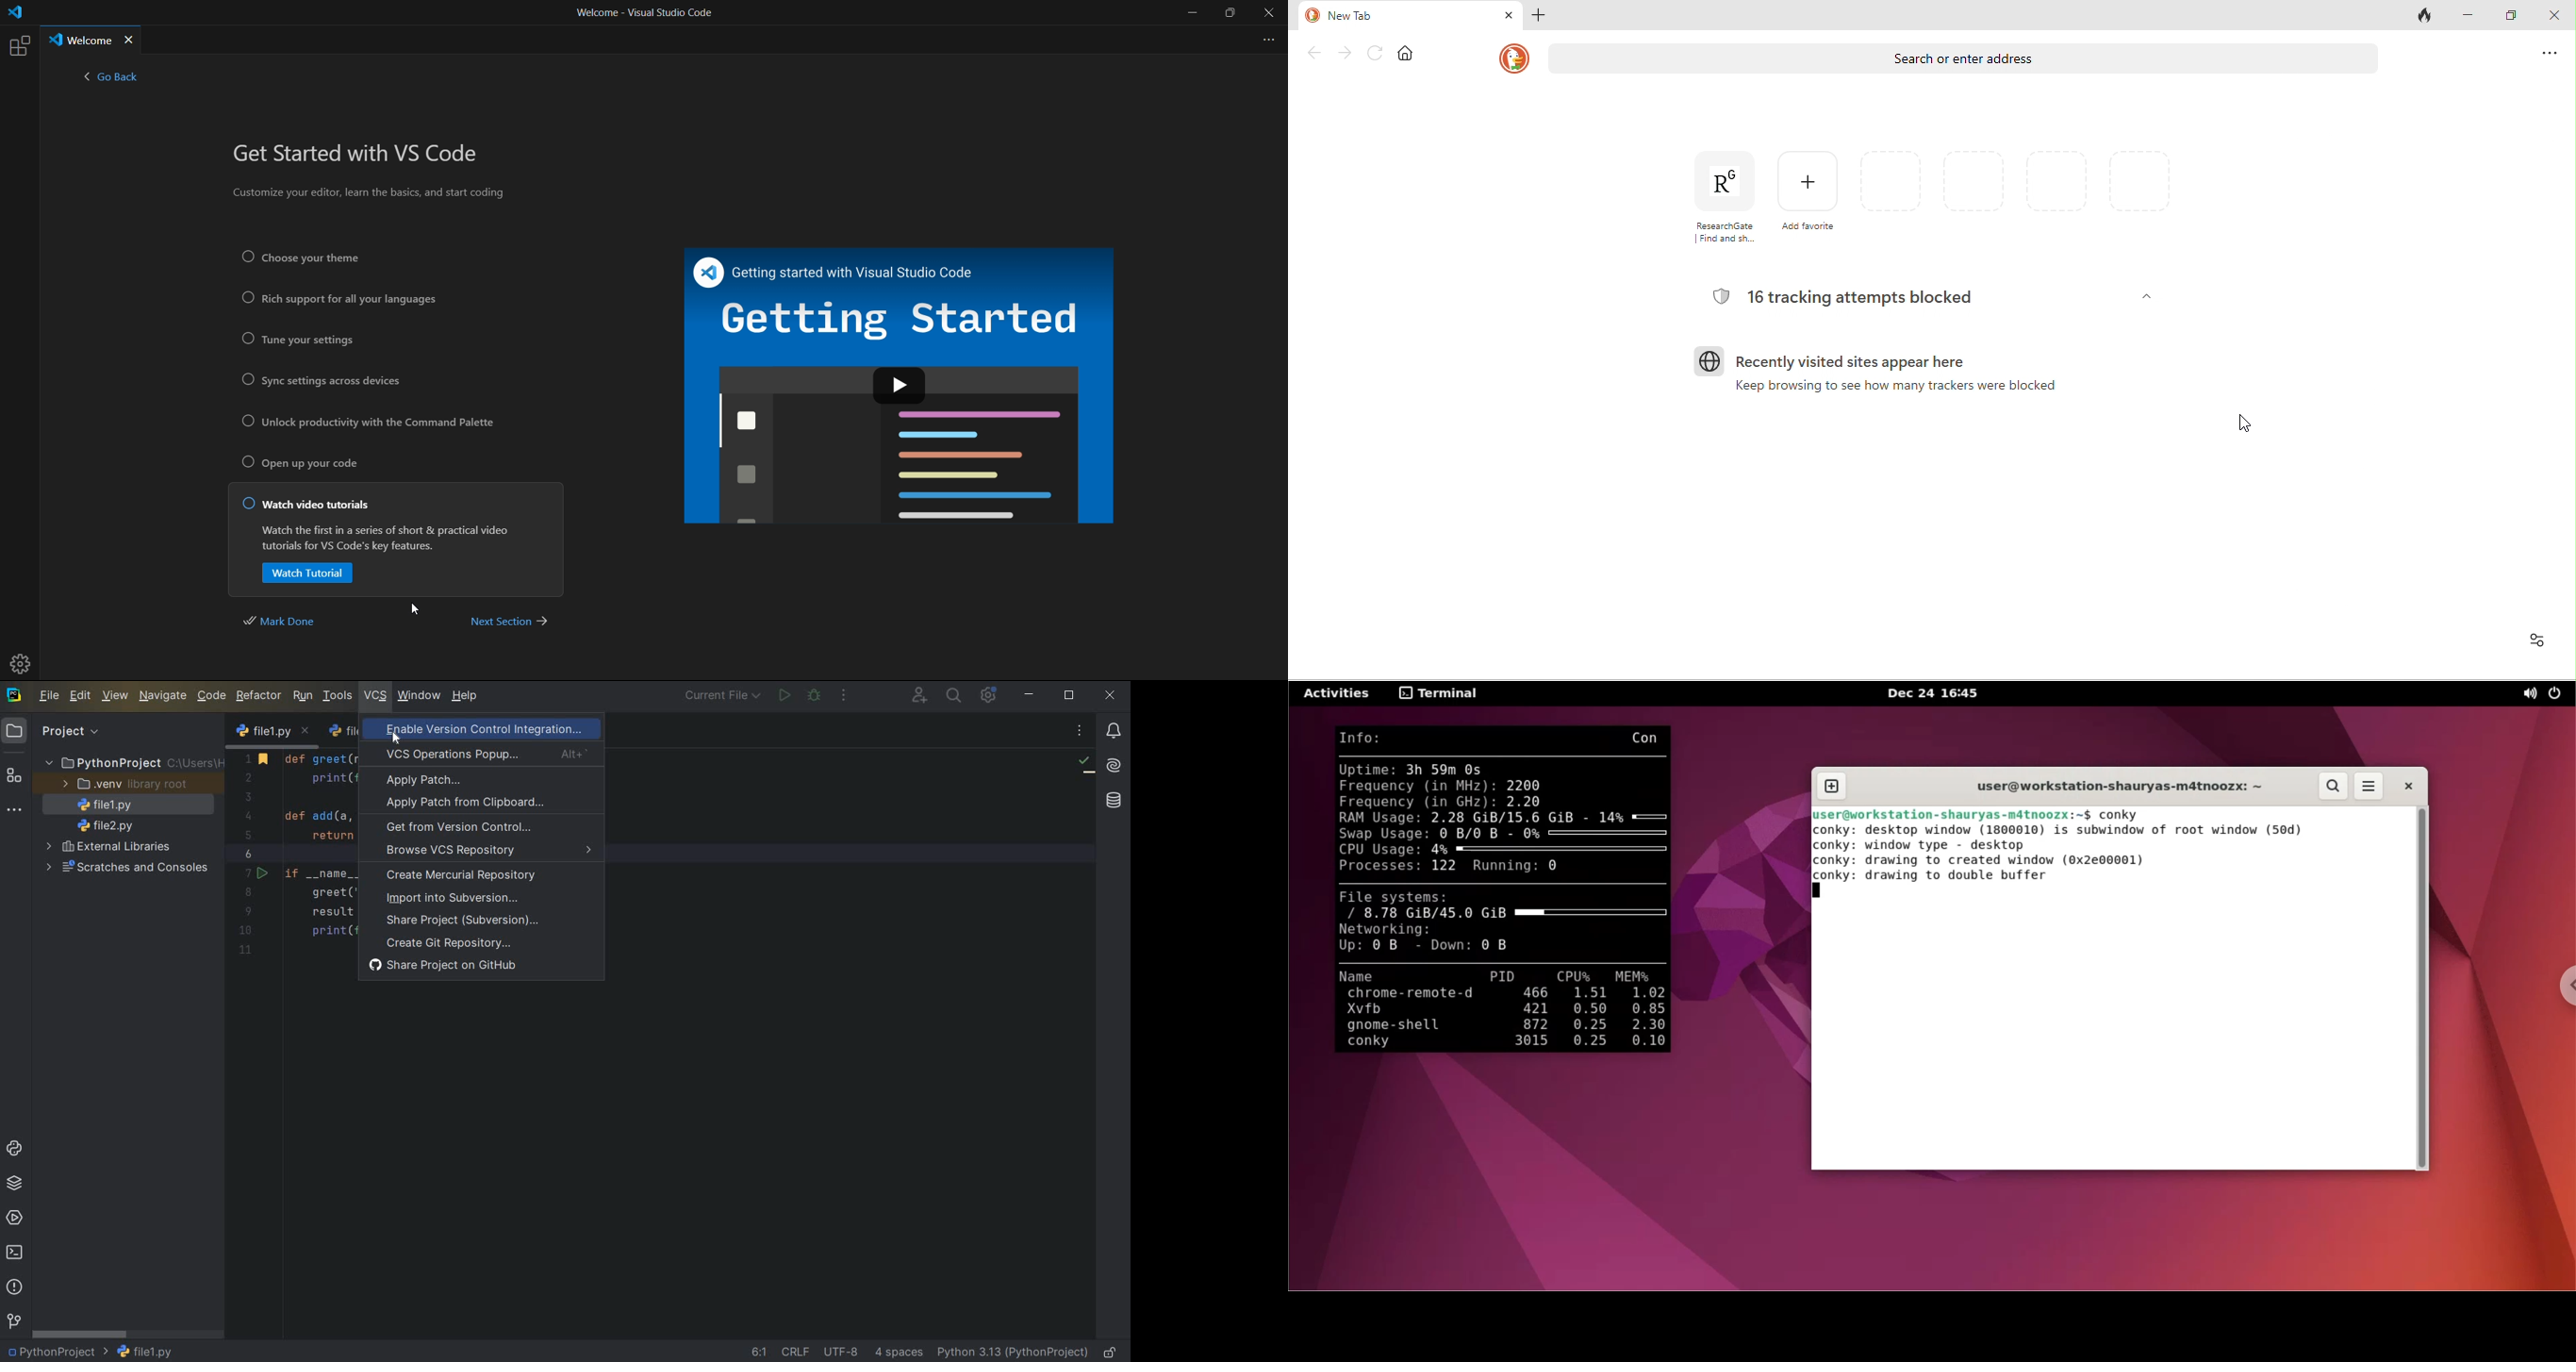 This screenshot has width=2576, height=1372. I want to click on database, so click(1113, 799).